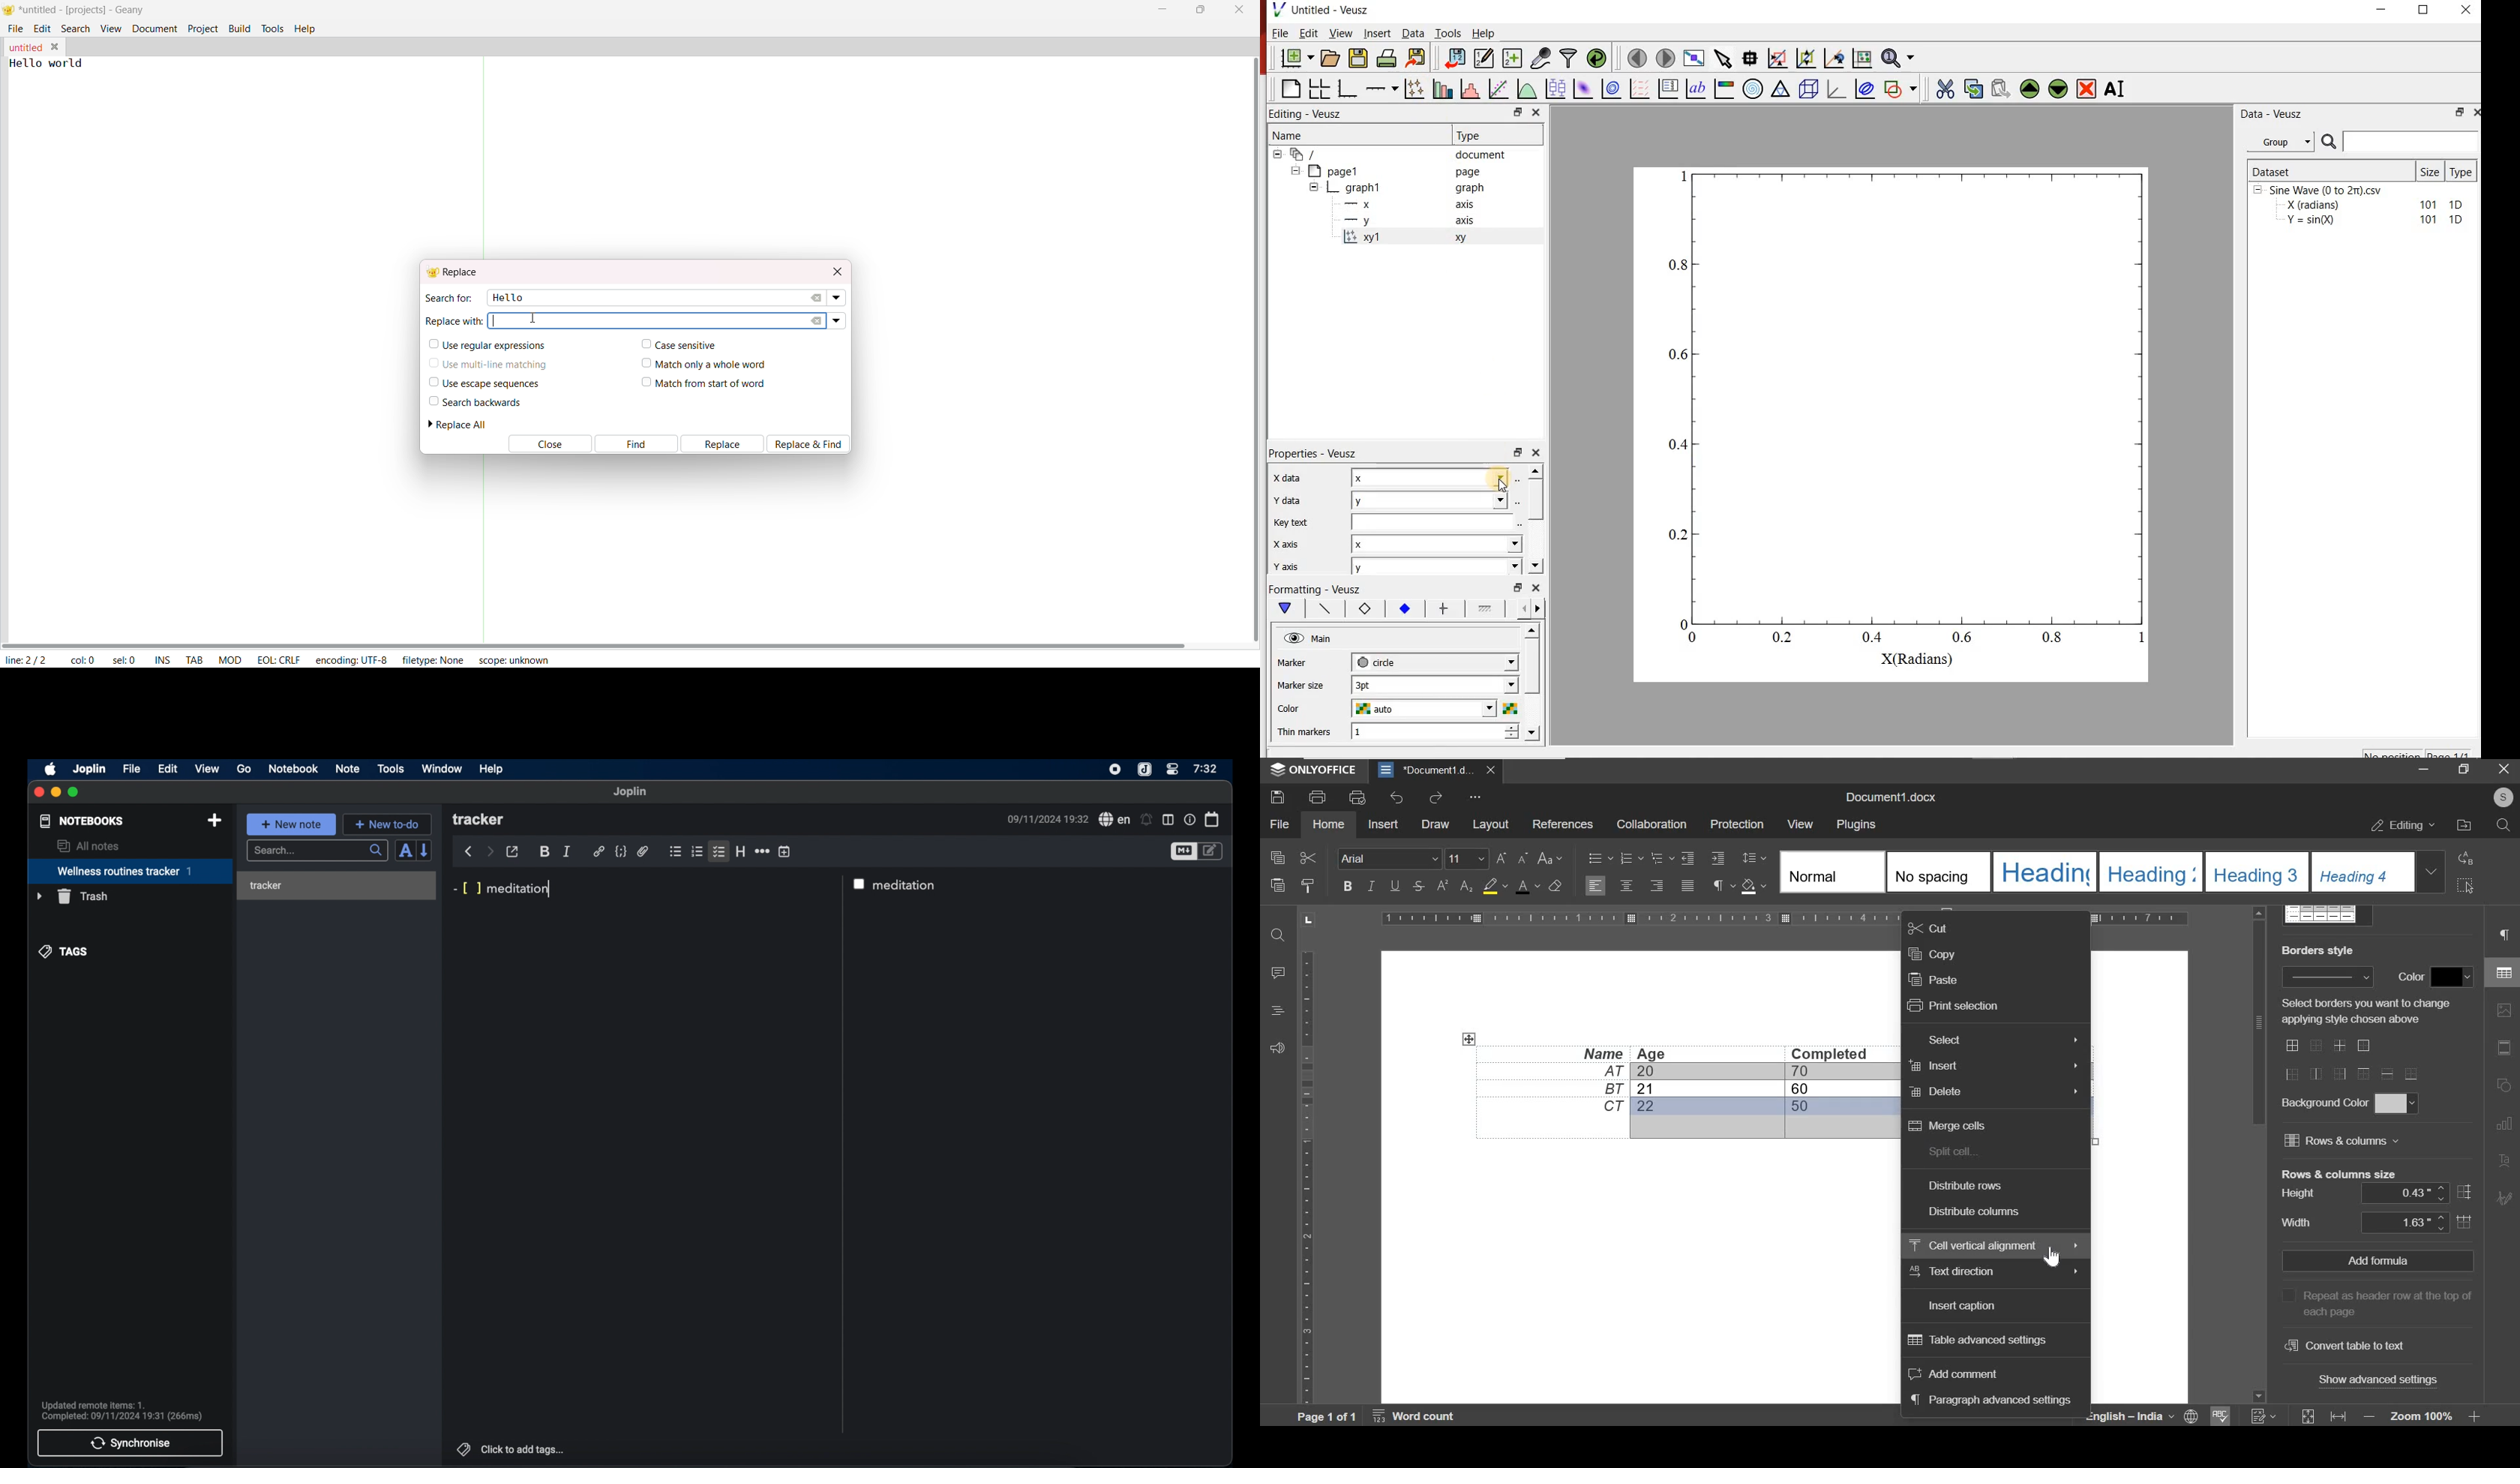  Describe the element at coordinates (907, 885) in the screenshot. I see `meditation ` at that location.